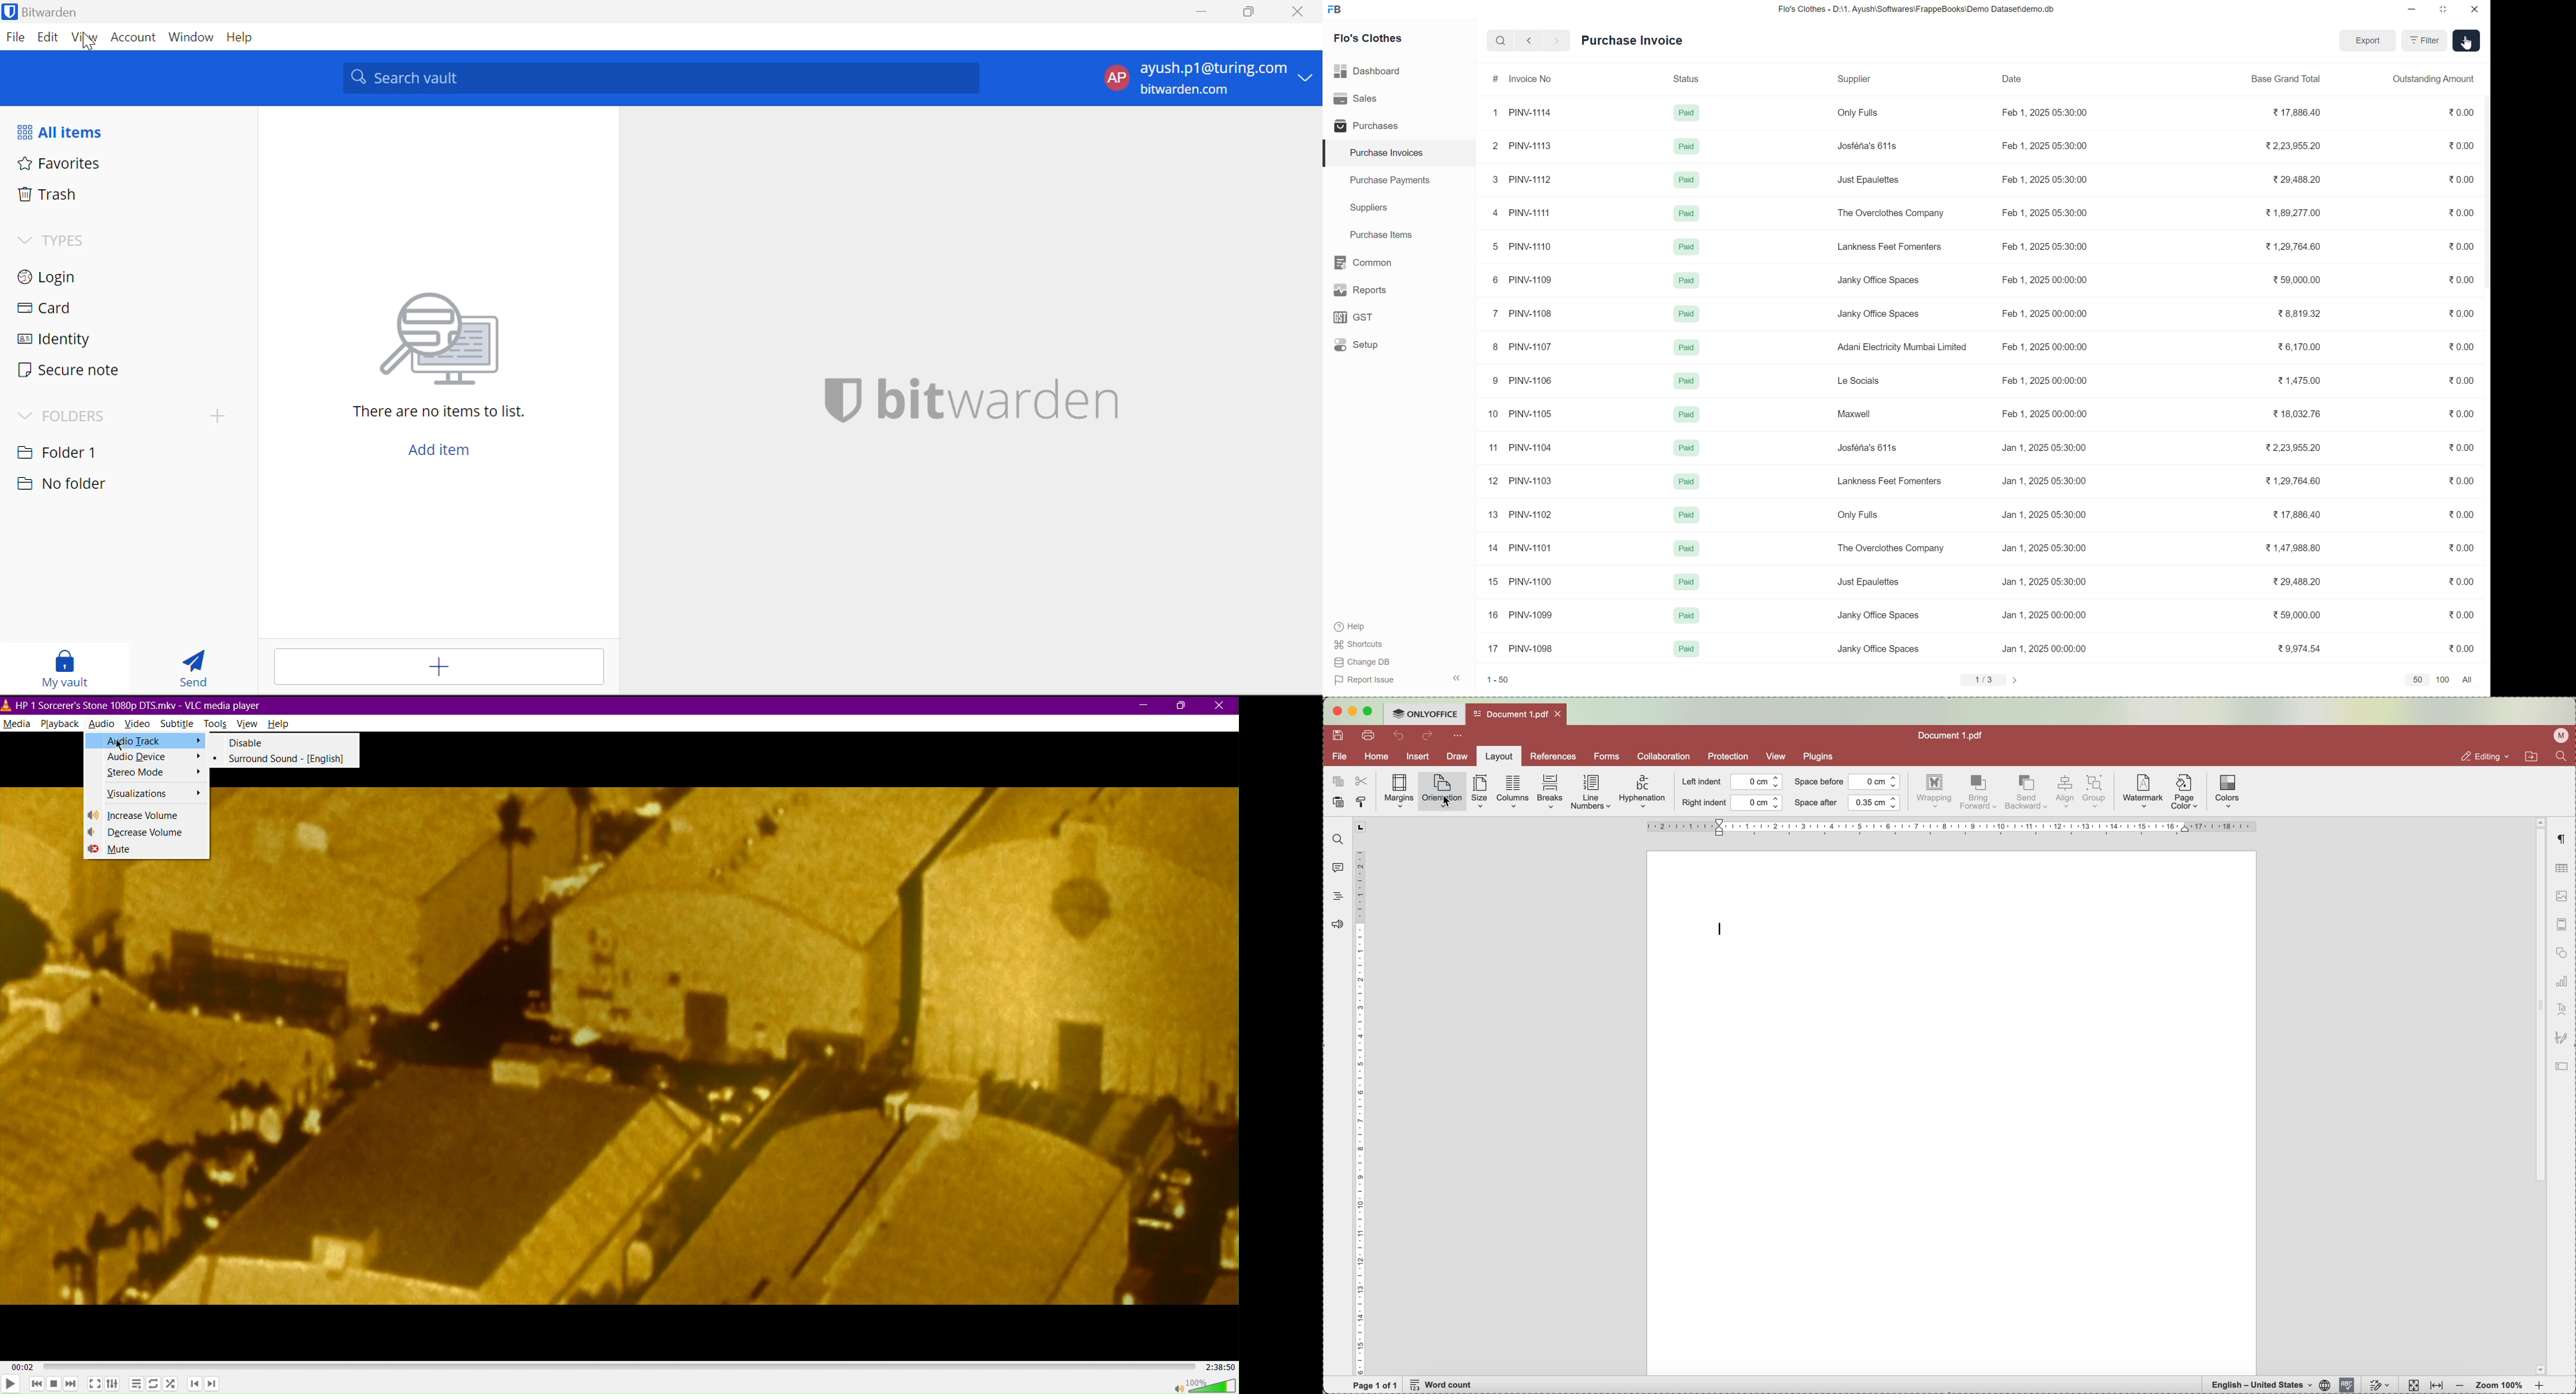 The height and width of the screenshot is (1400, 2576). Describe the element at coordinates (2424, 41) in the screenshot. I see `Filter` at that location.